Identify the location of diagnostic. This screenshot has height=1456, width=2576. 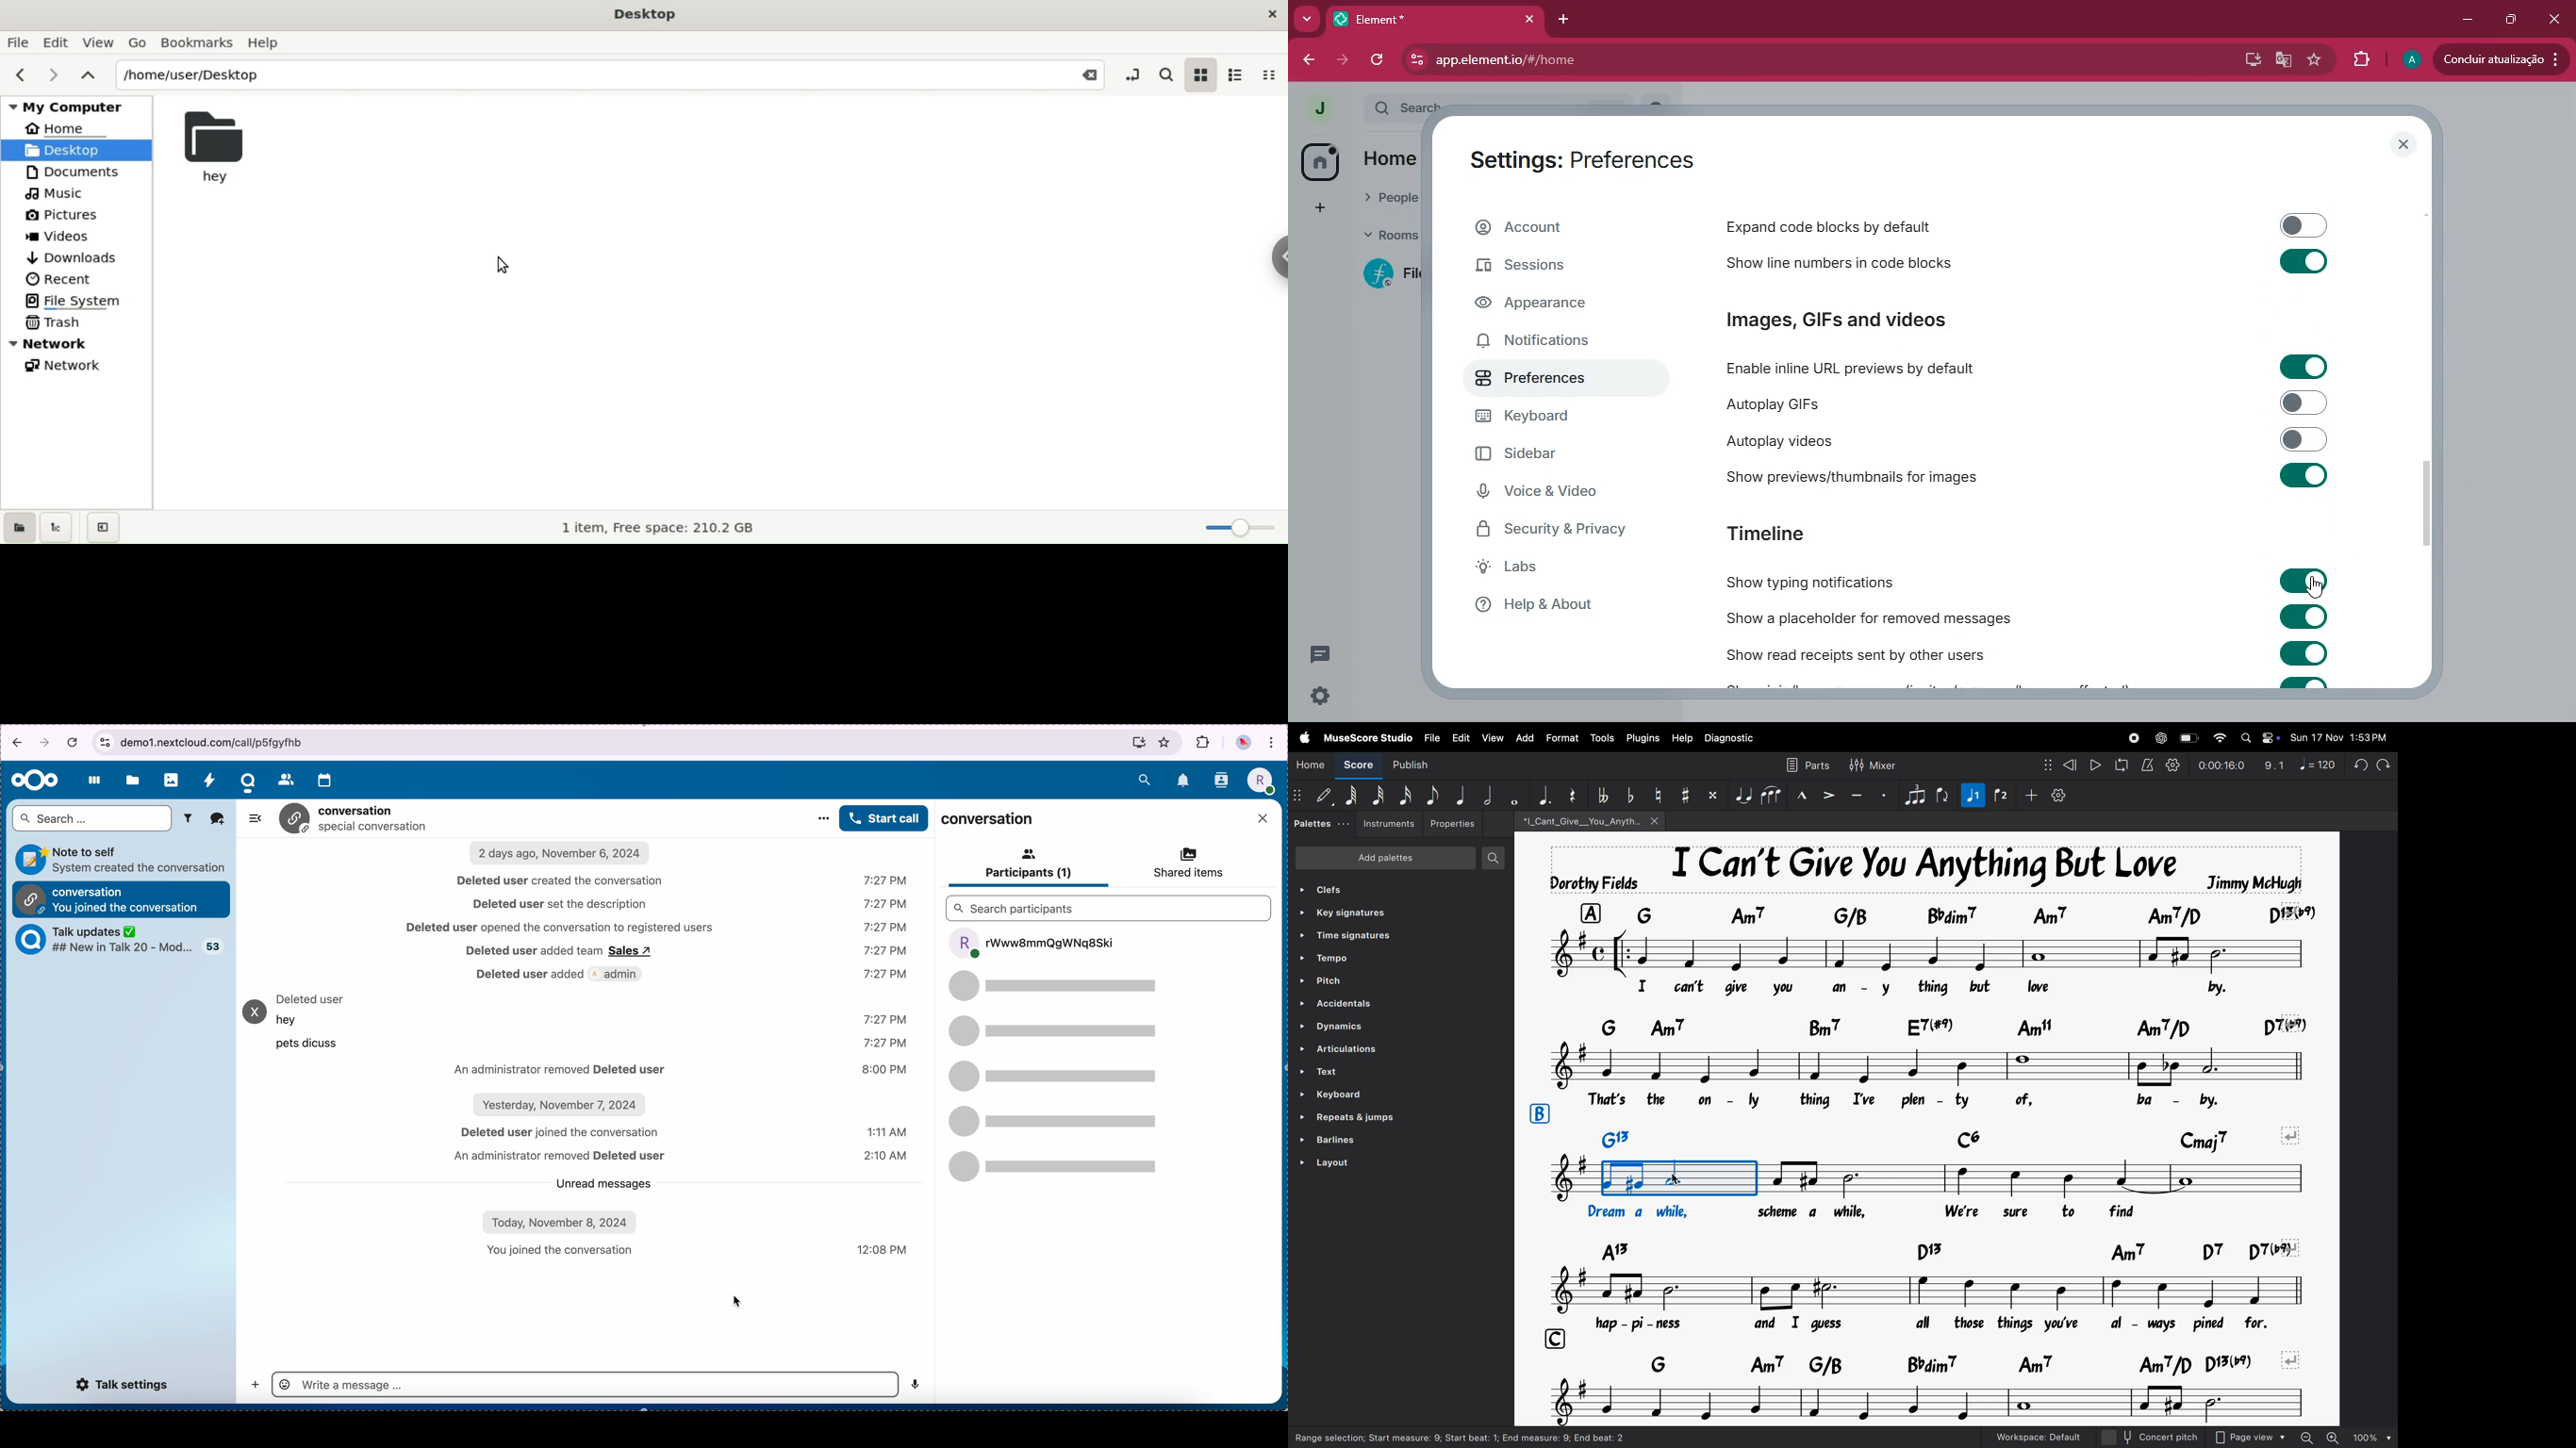
(1733, 740).